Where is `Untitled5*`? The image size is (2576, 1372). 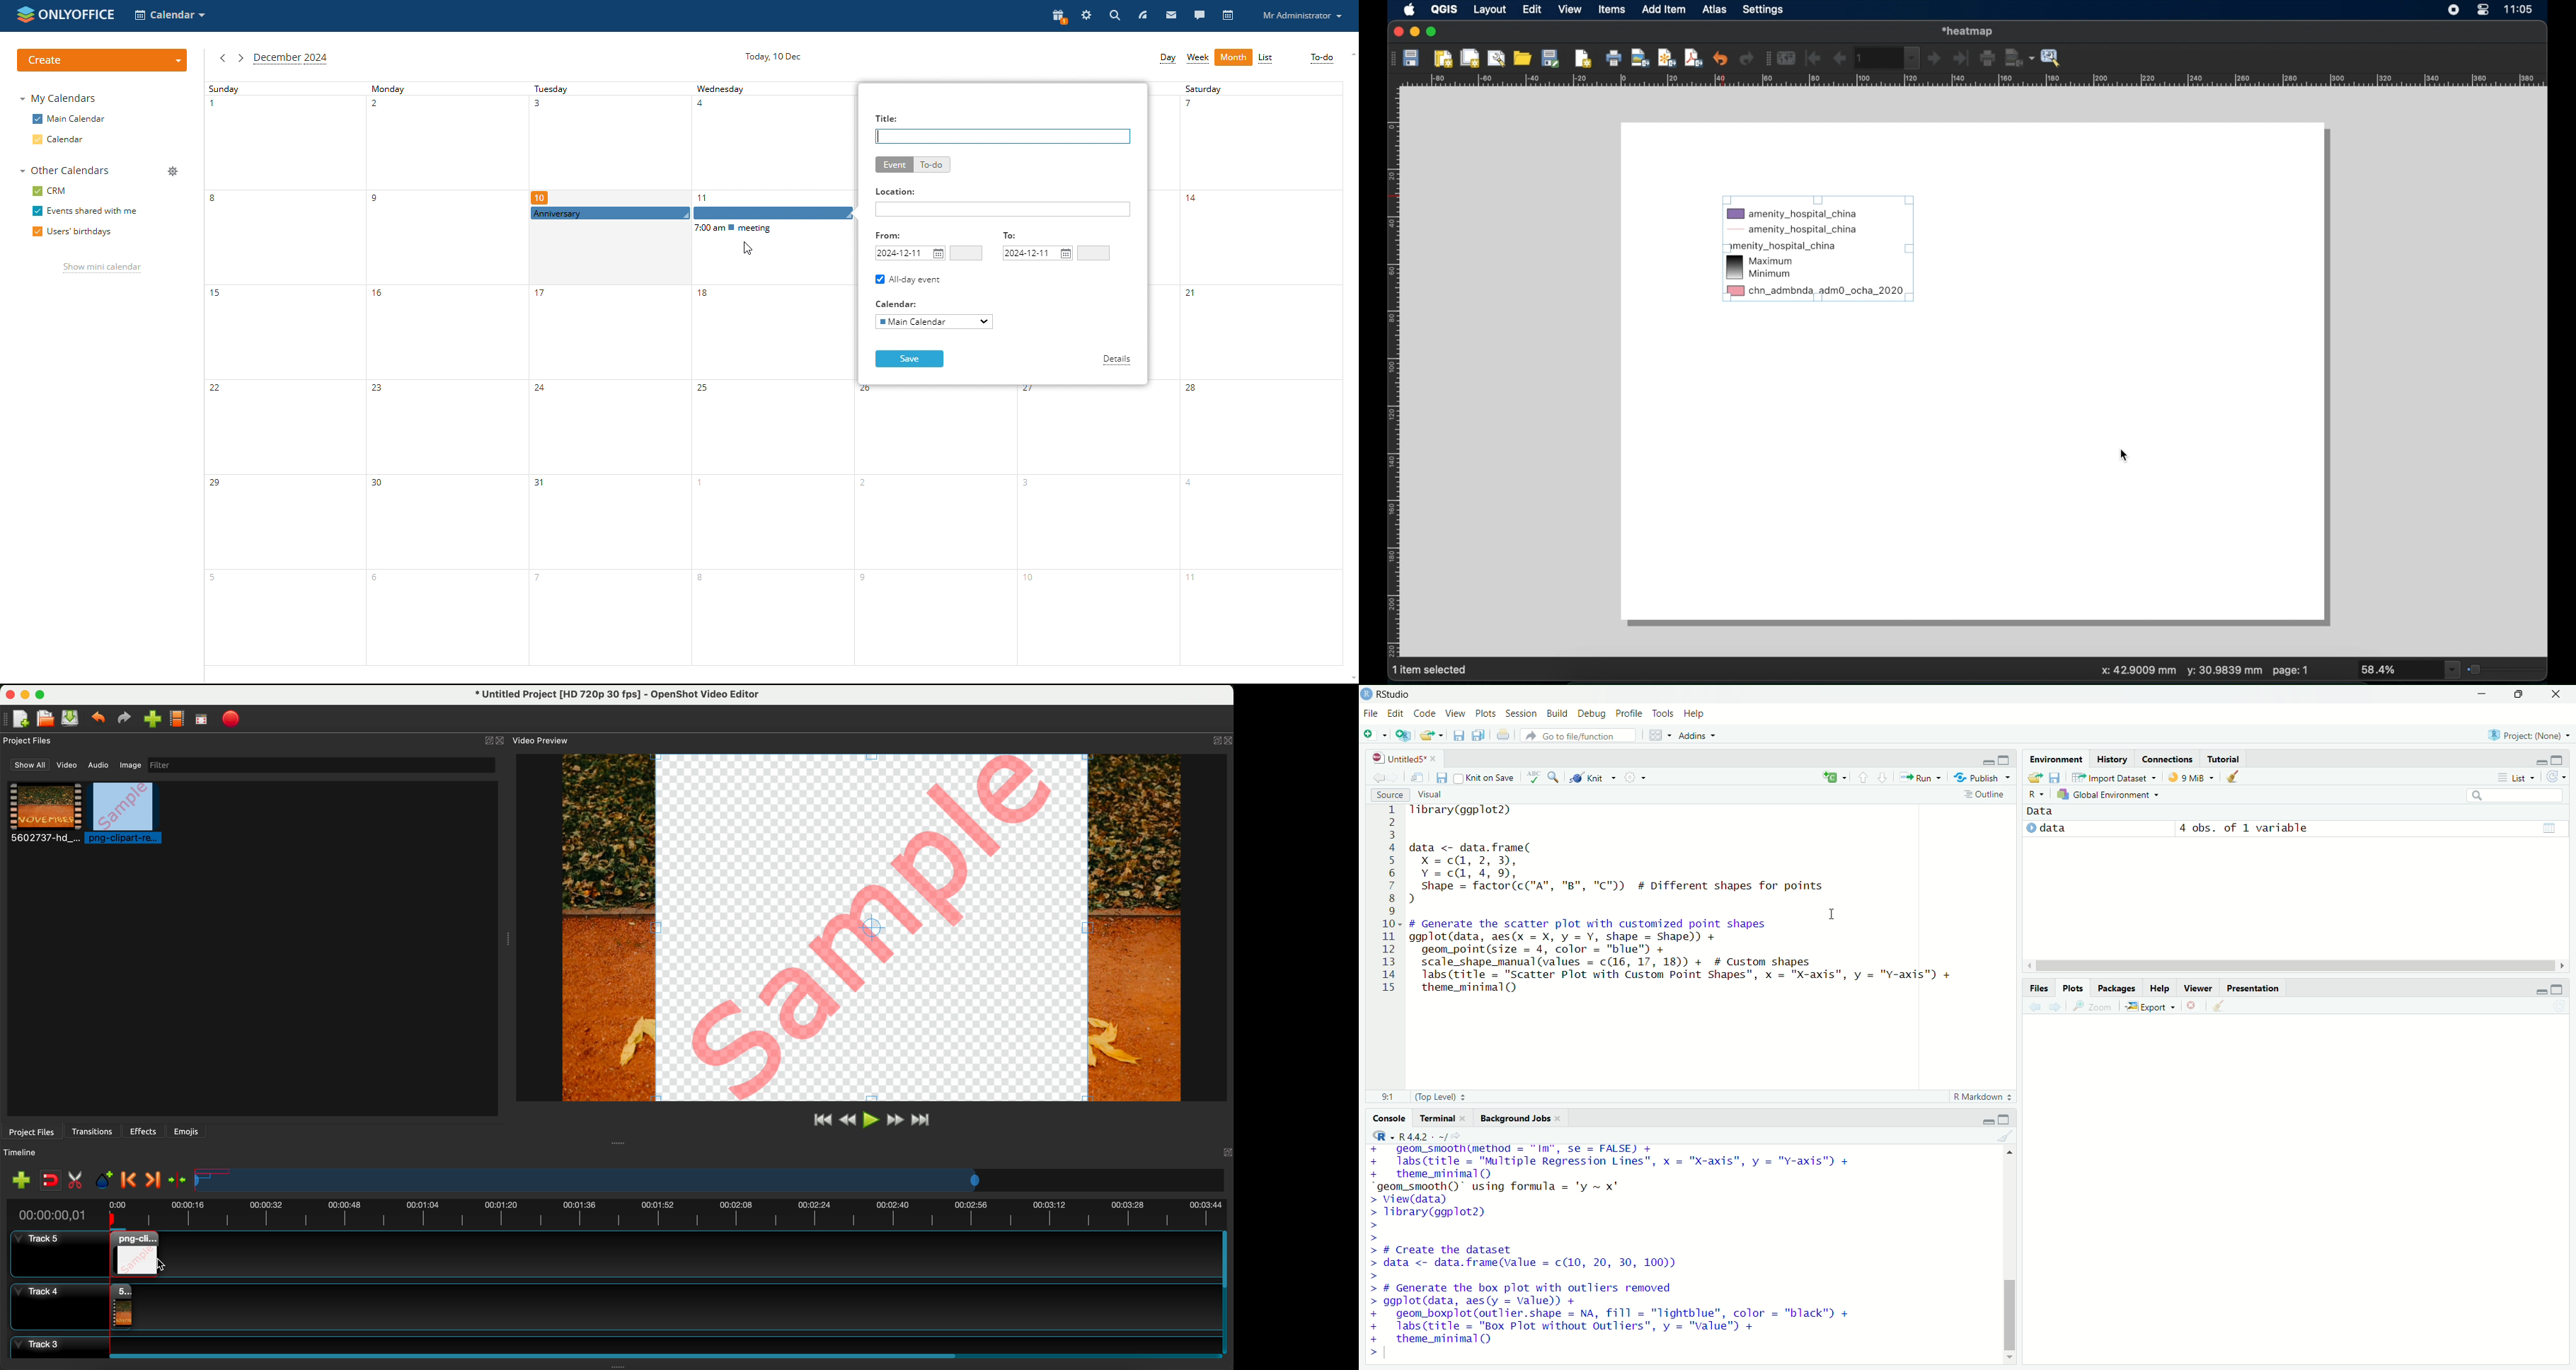 Untitled5* is located at coordinates (1397, 759).